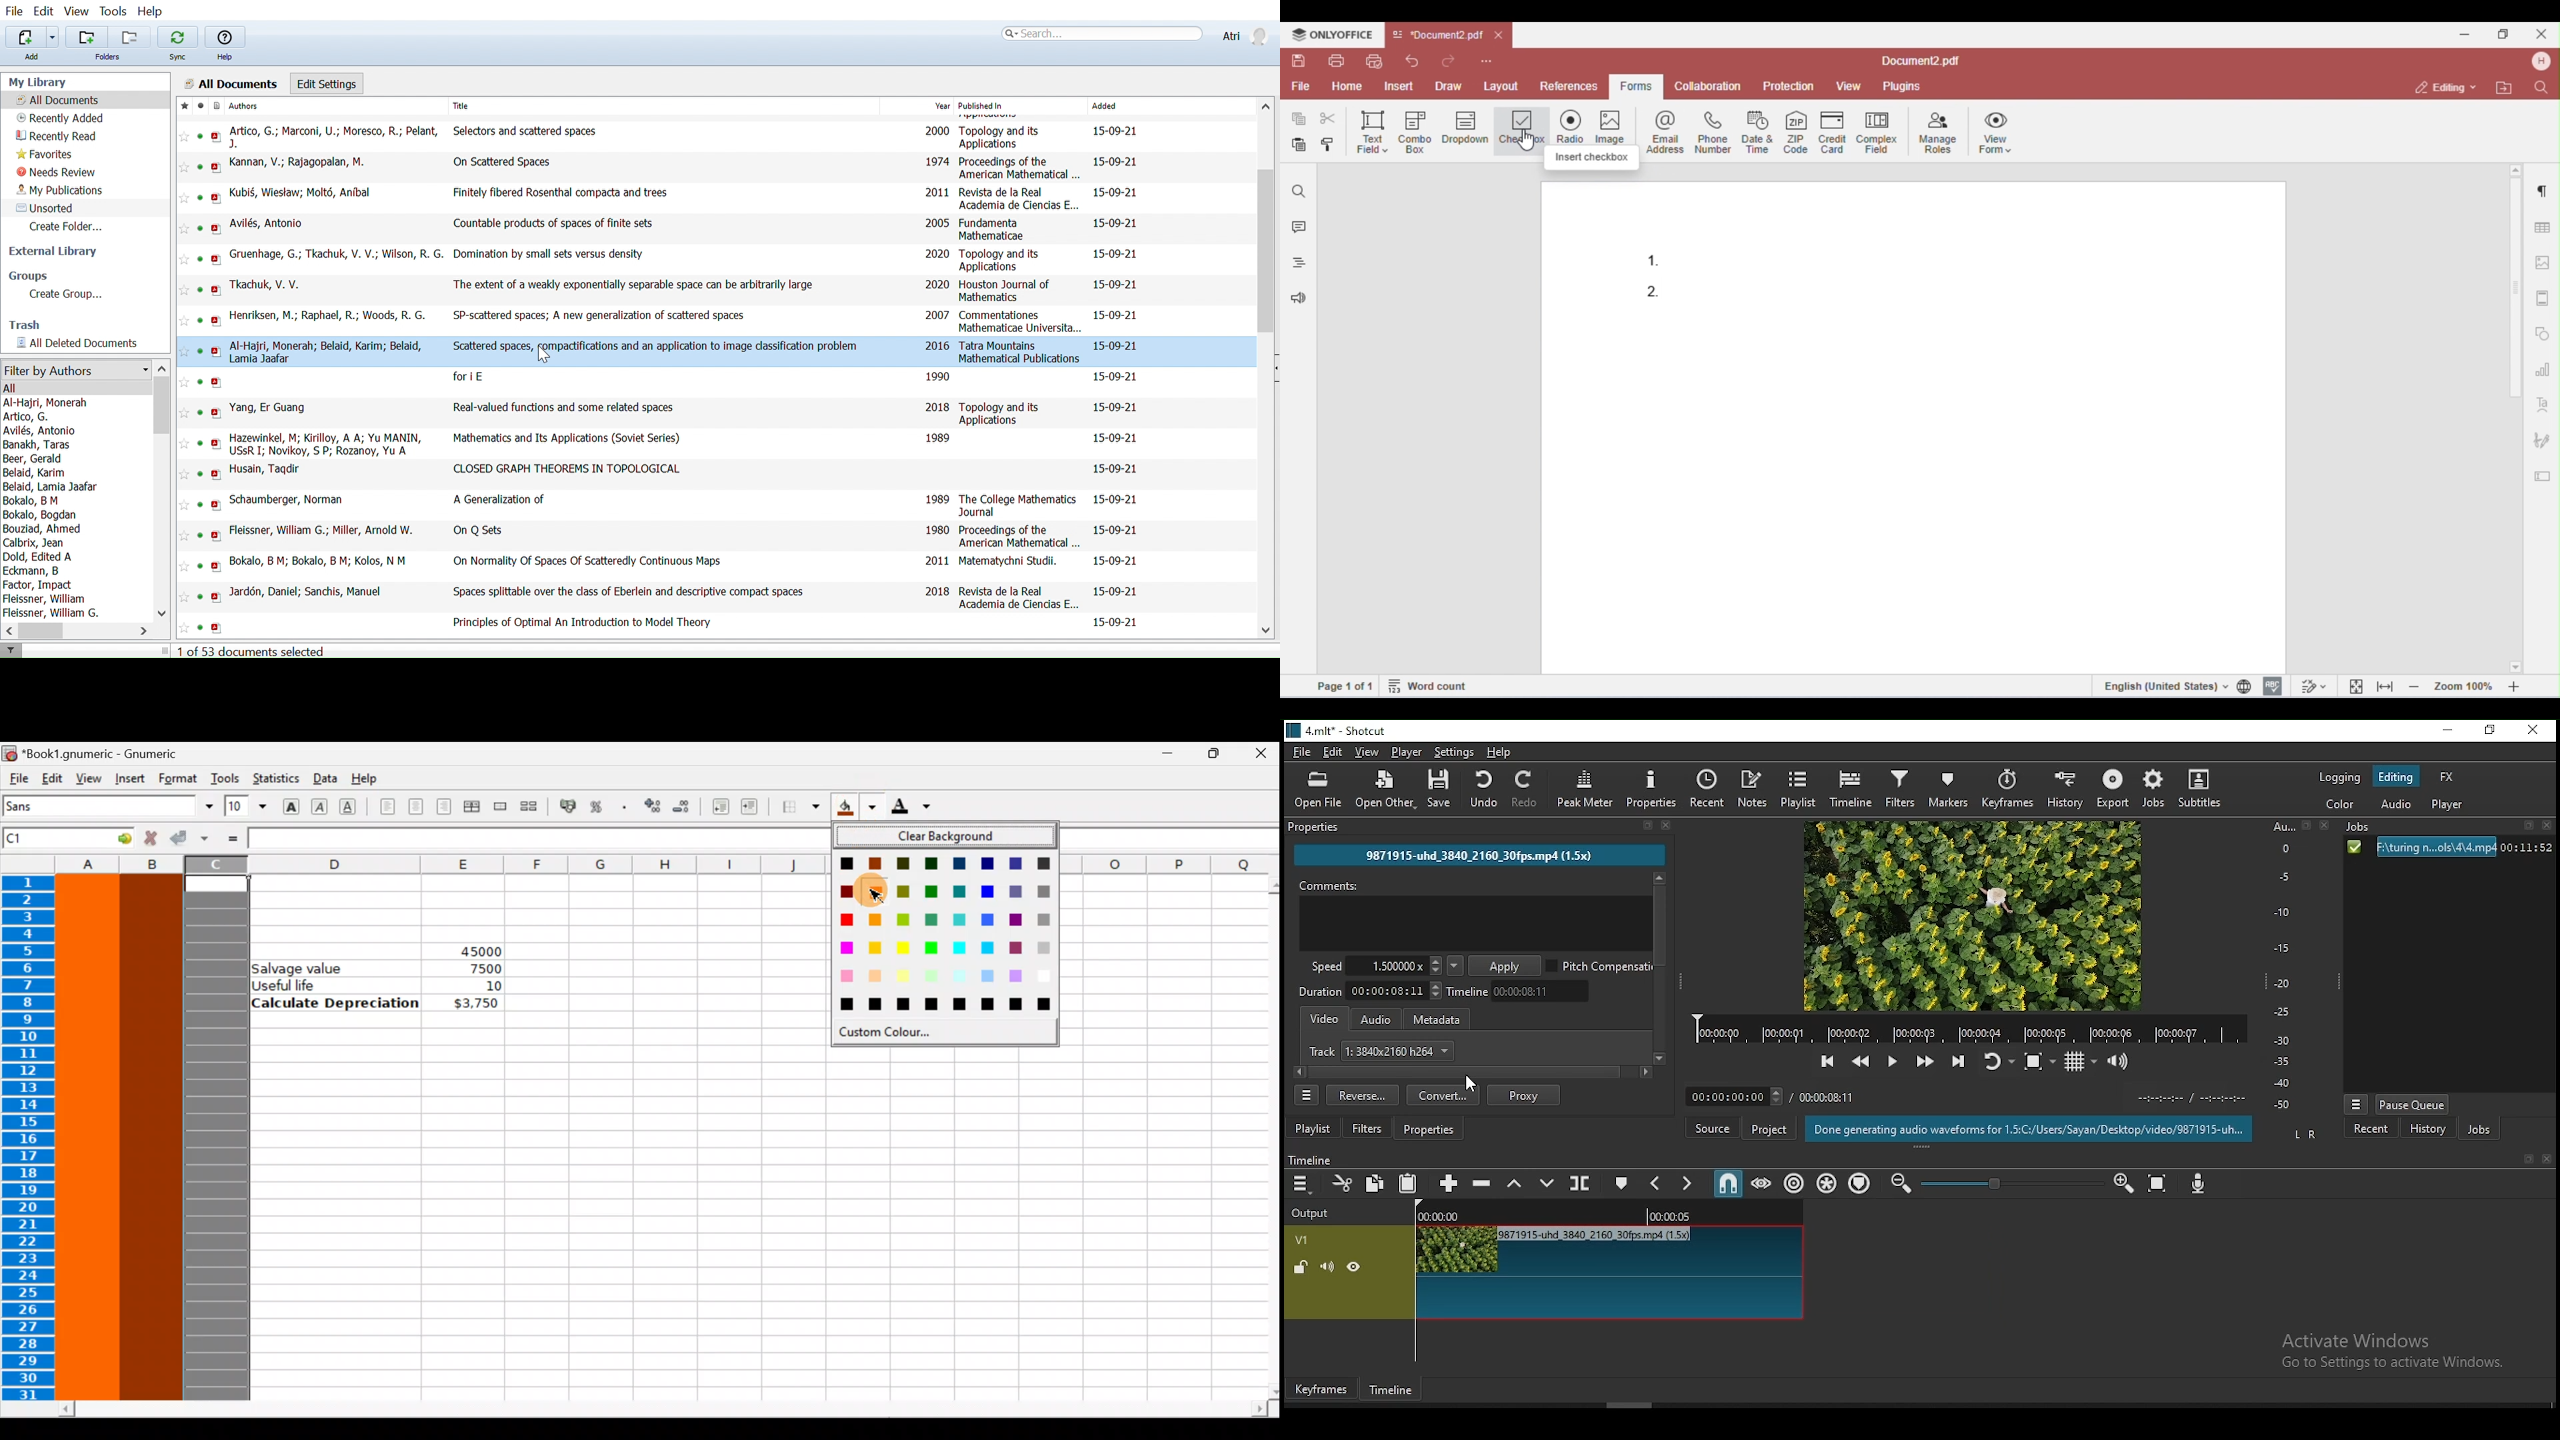 Image resolution: width=2576 pixels, height=1456 pixels. What do you see at coordinates (181, 260) in the screenshot?
I see `Favourite` at bounding box center [181, 260].